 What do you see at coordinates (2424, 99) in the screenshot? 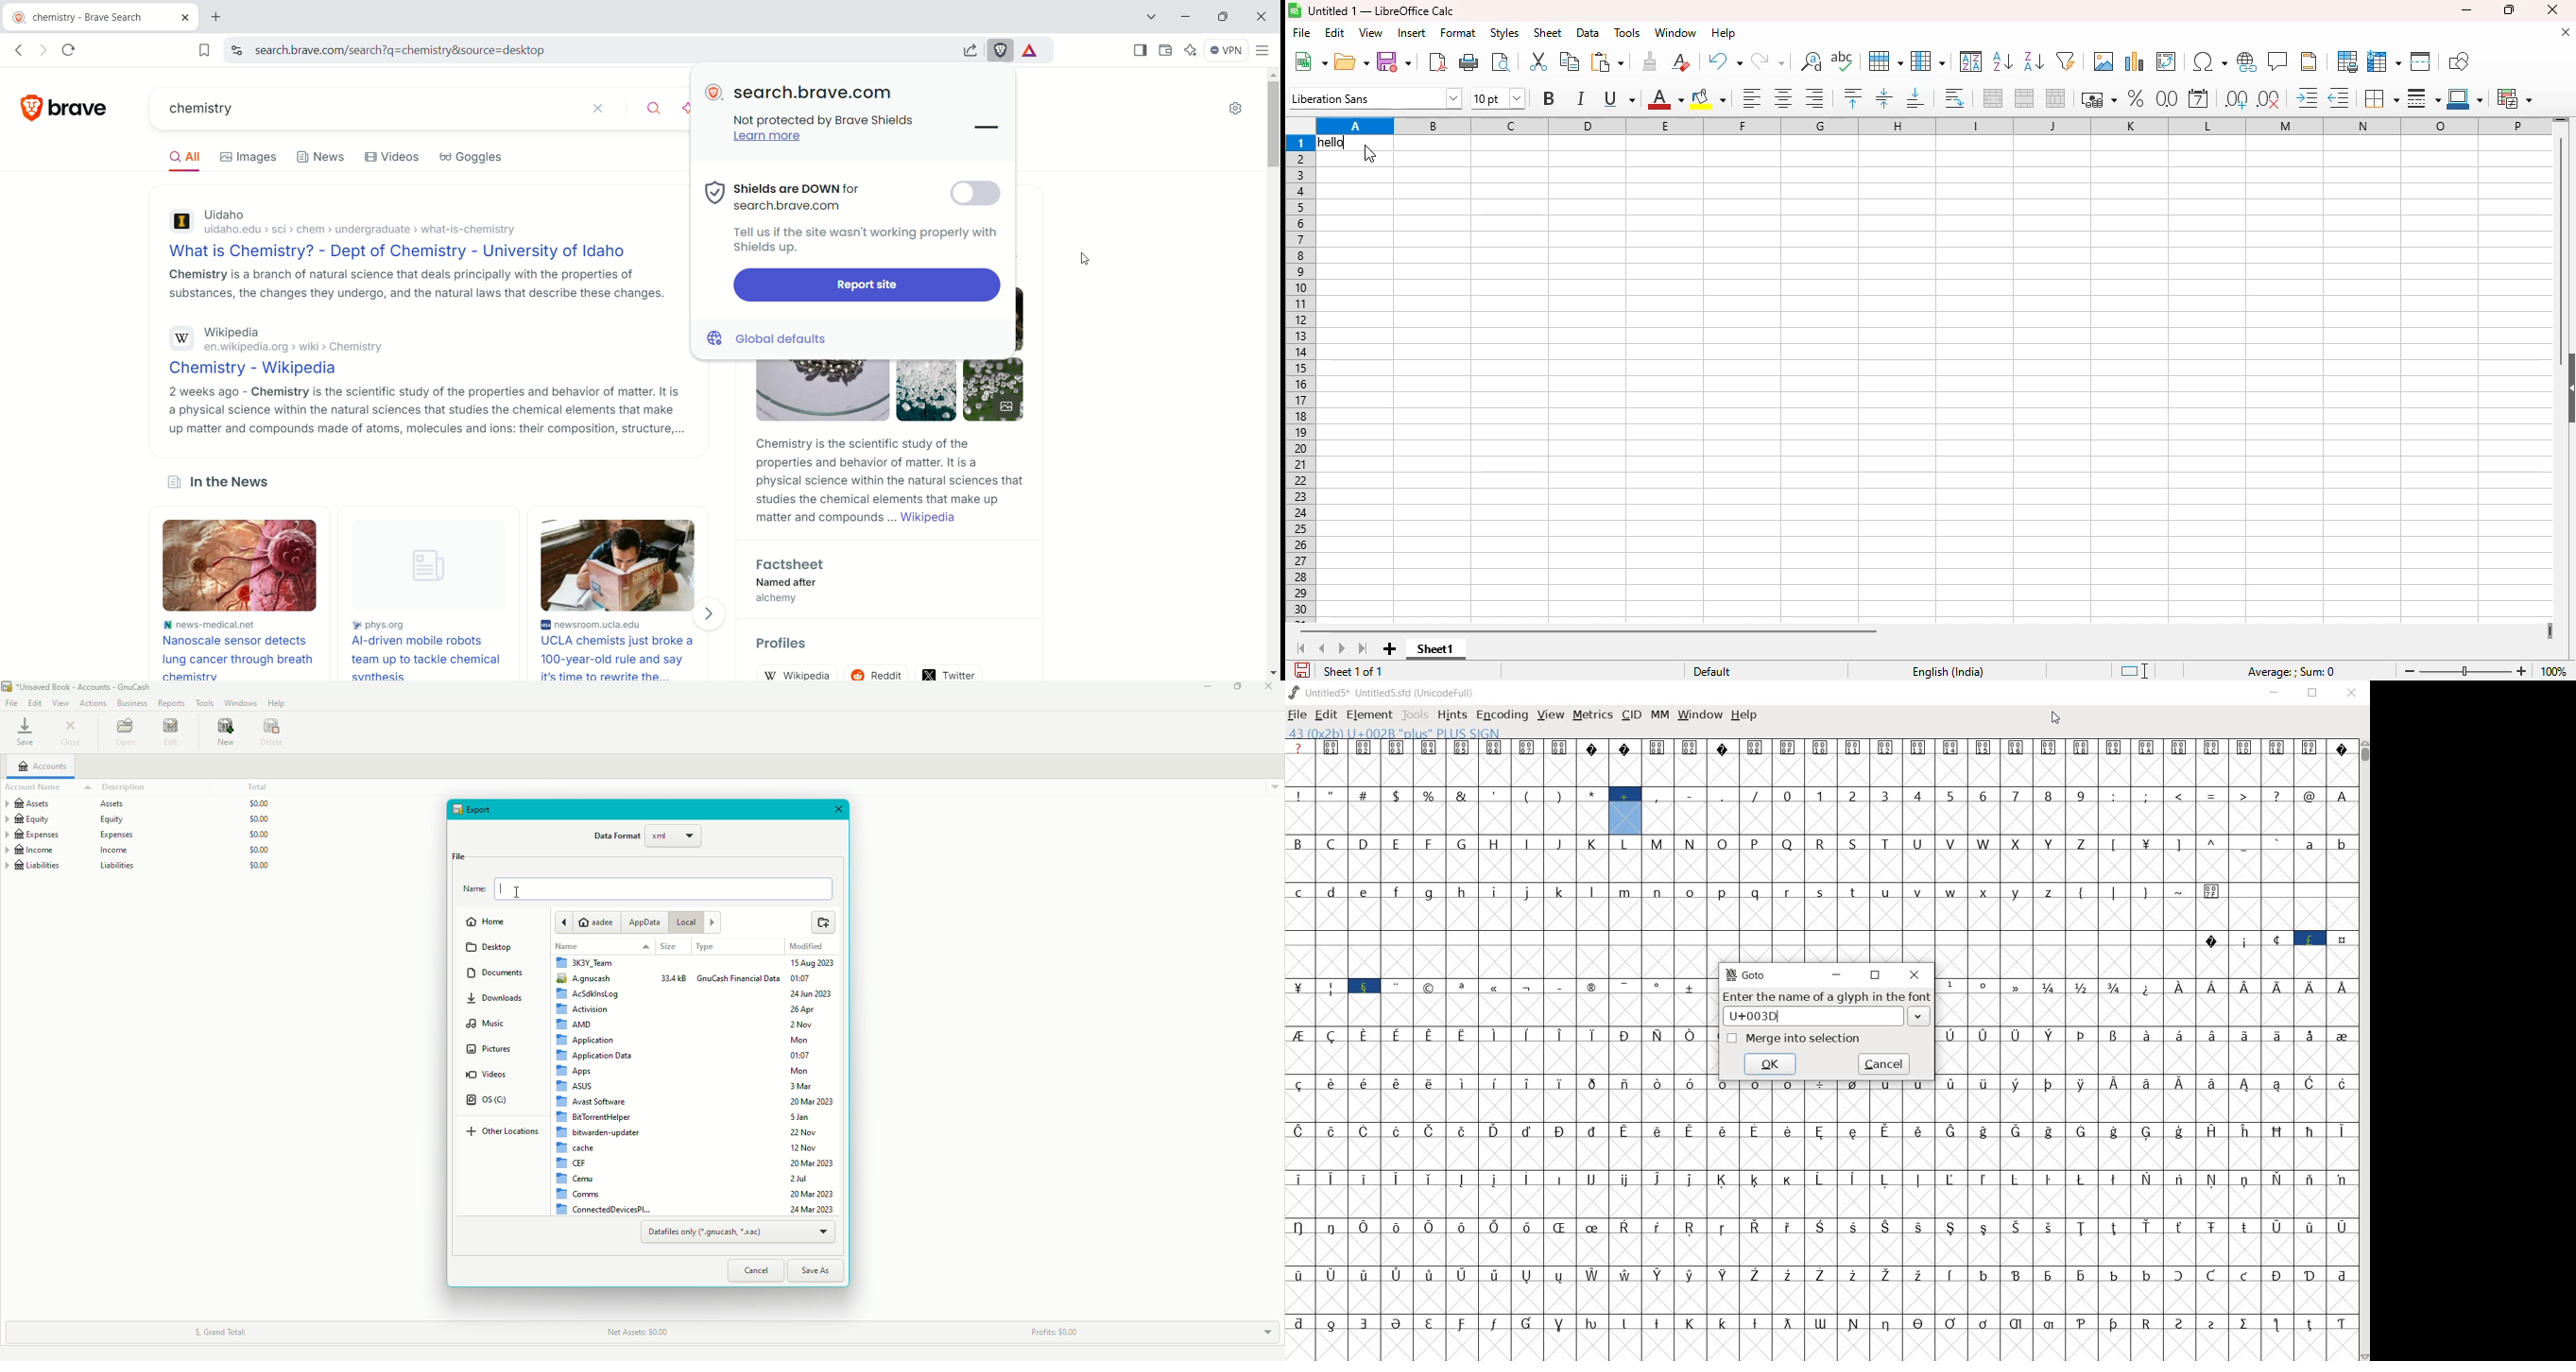
I see `border style` at bounding box center [2424, 99].